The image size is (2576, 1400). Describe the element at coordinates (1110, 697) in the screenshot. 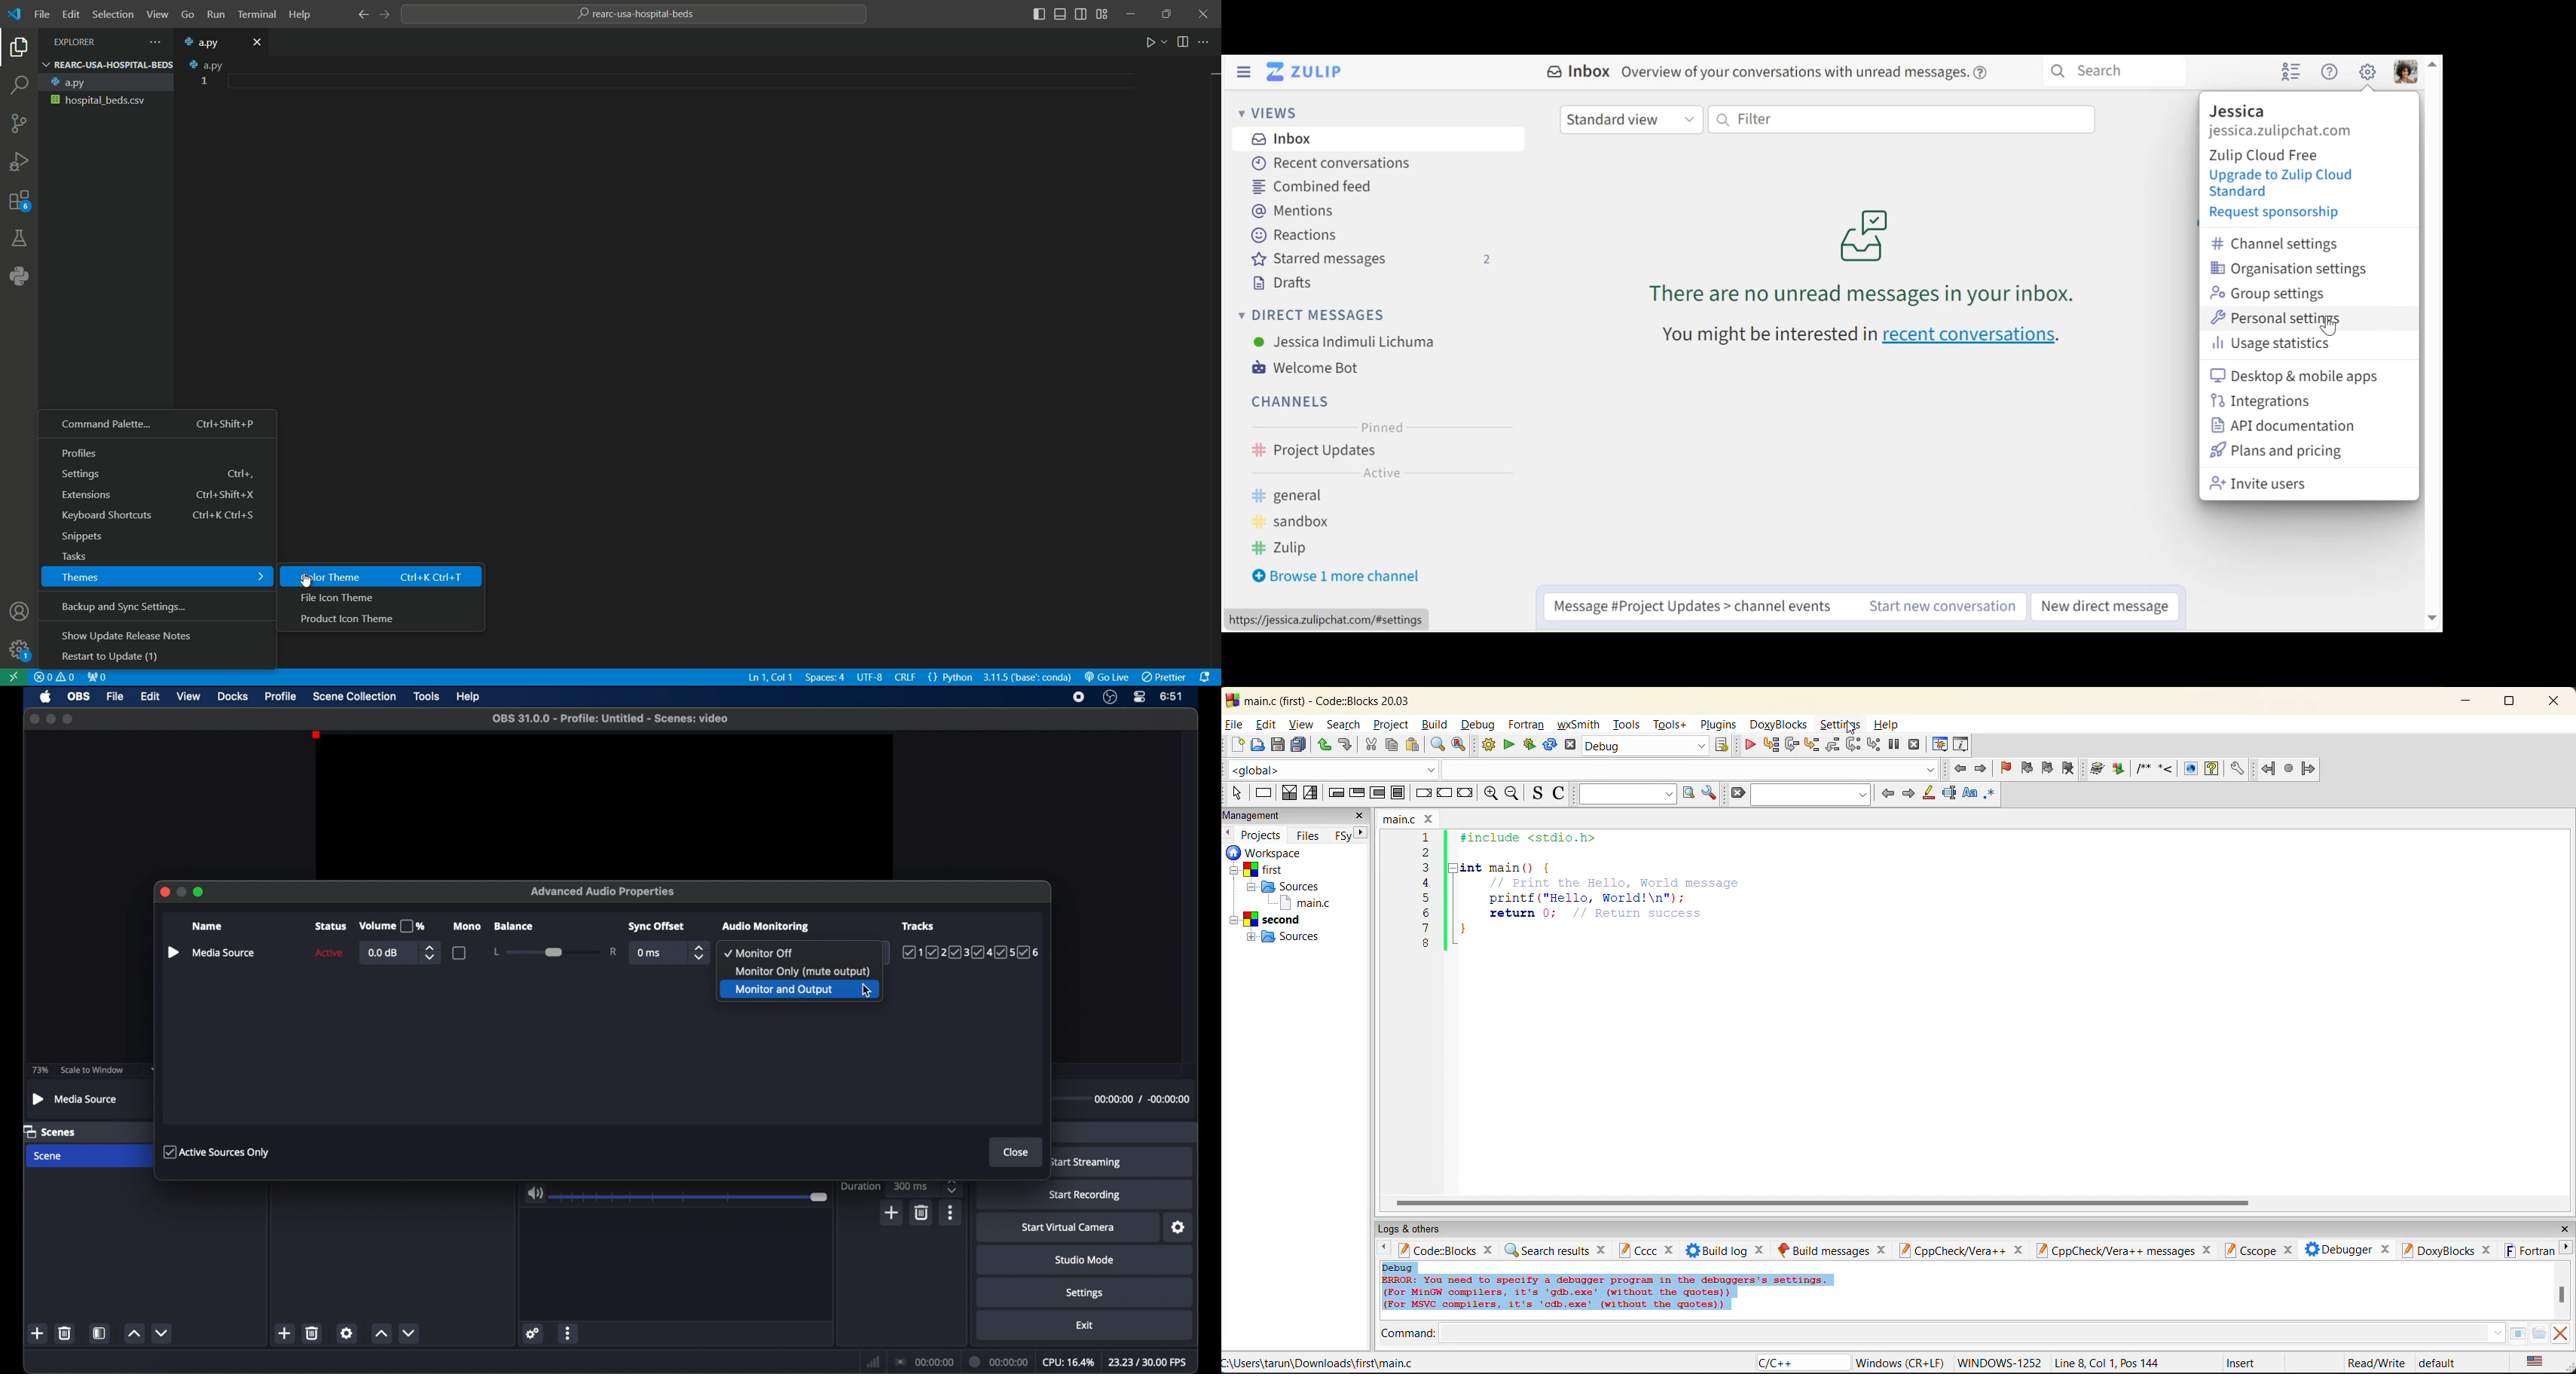

I see `obsstudio` at that location.